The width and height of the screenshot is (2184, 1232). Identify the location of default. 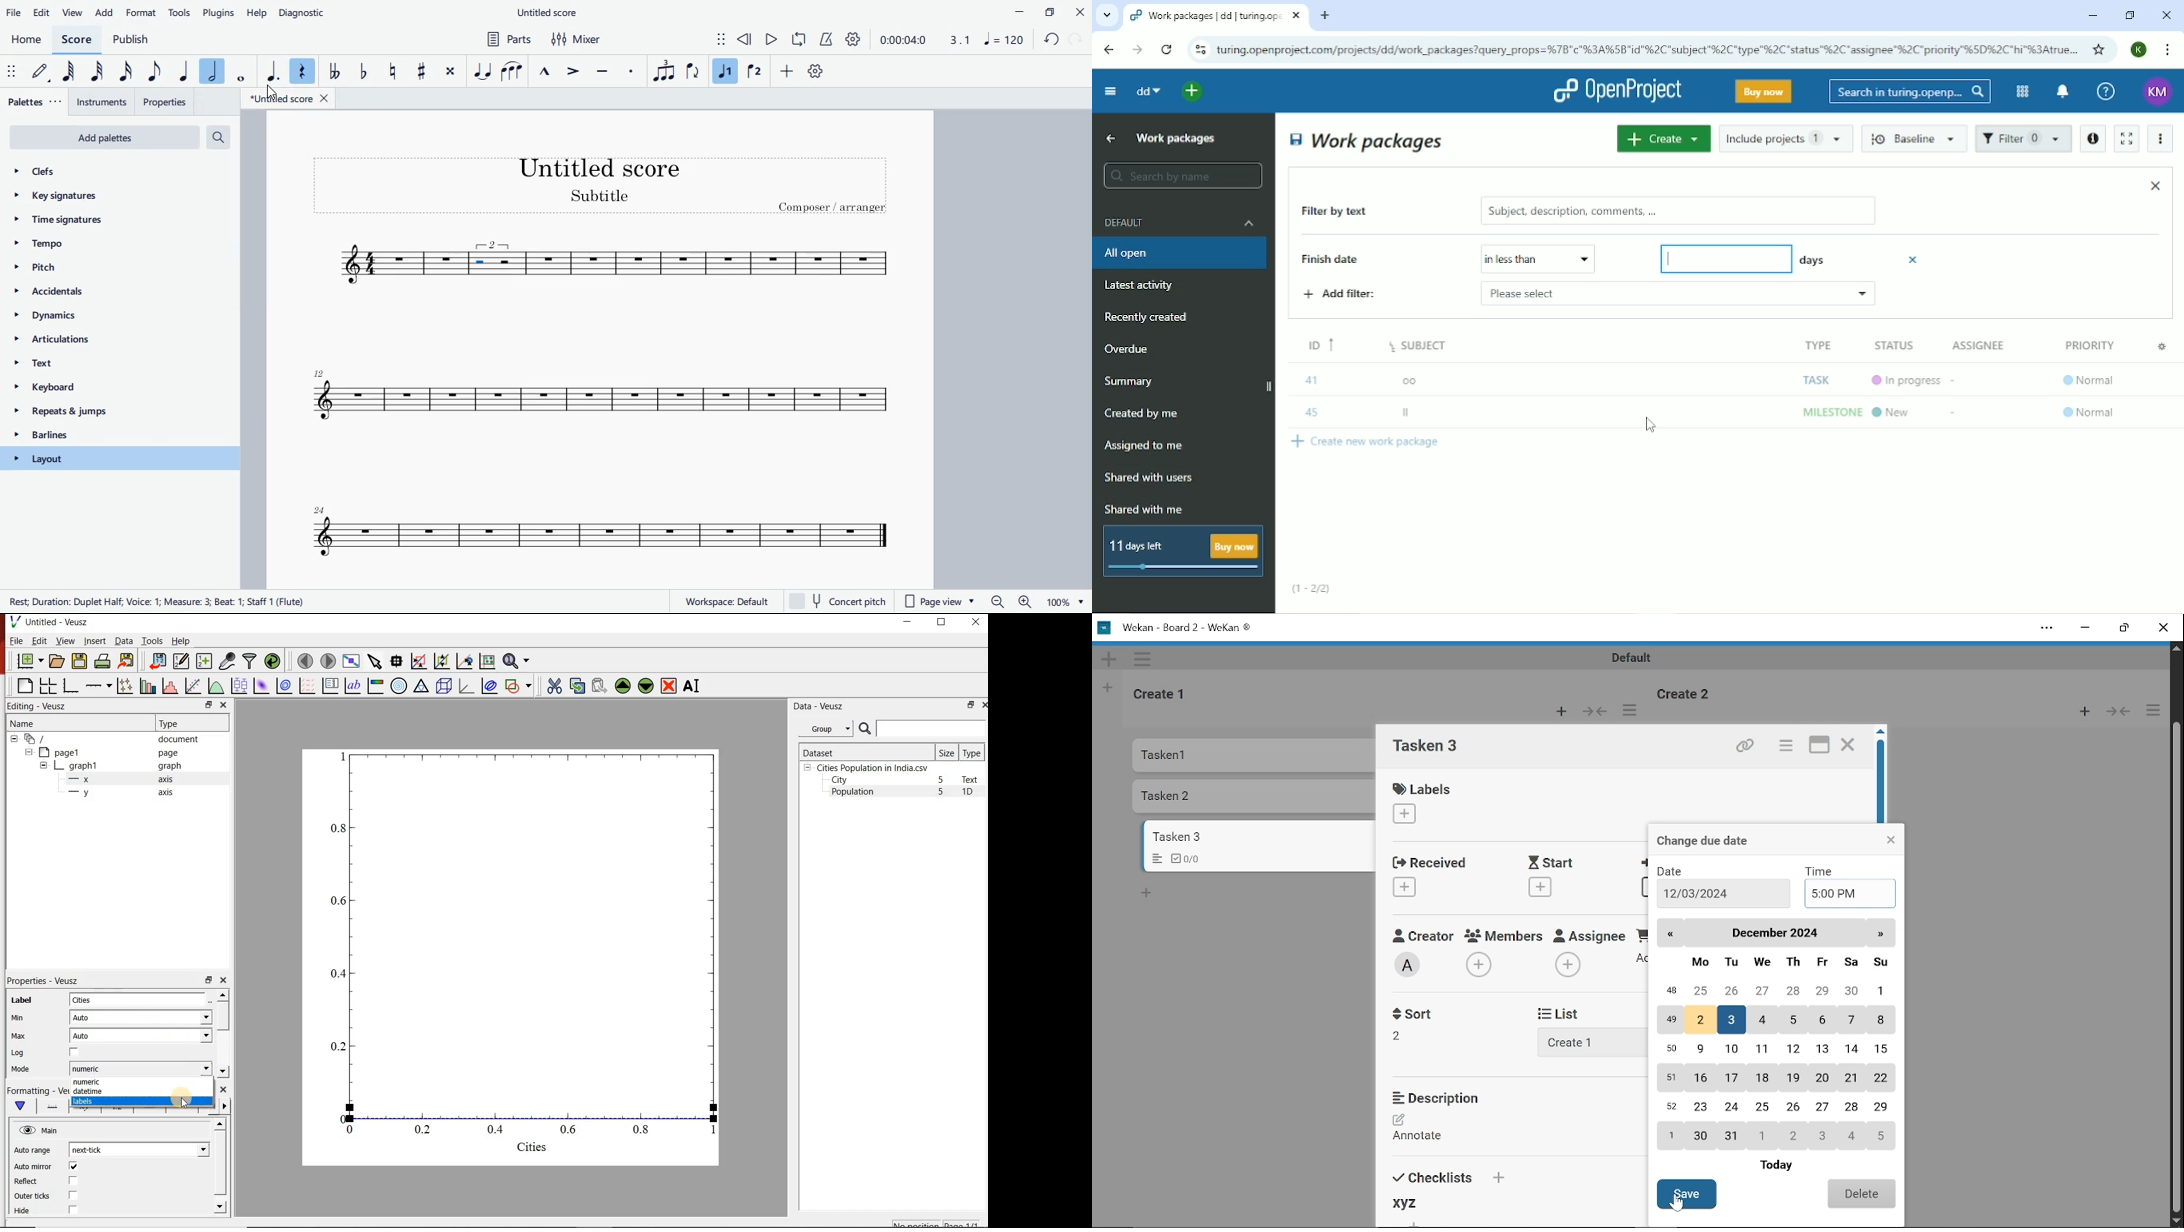
(43, 74).